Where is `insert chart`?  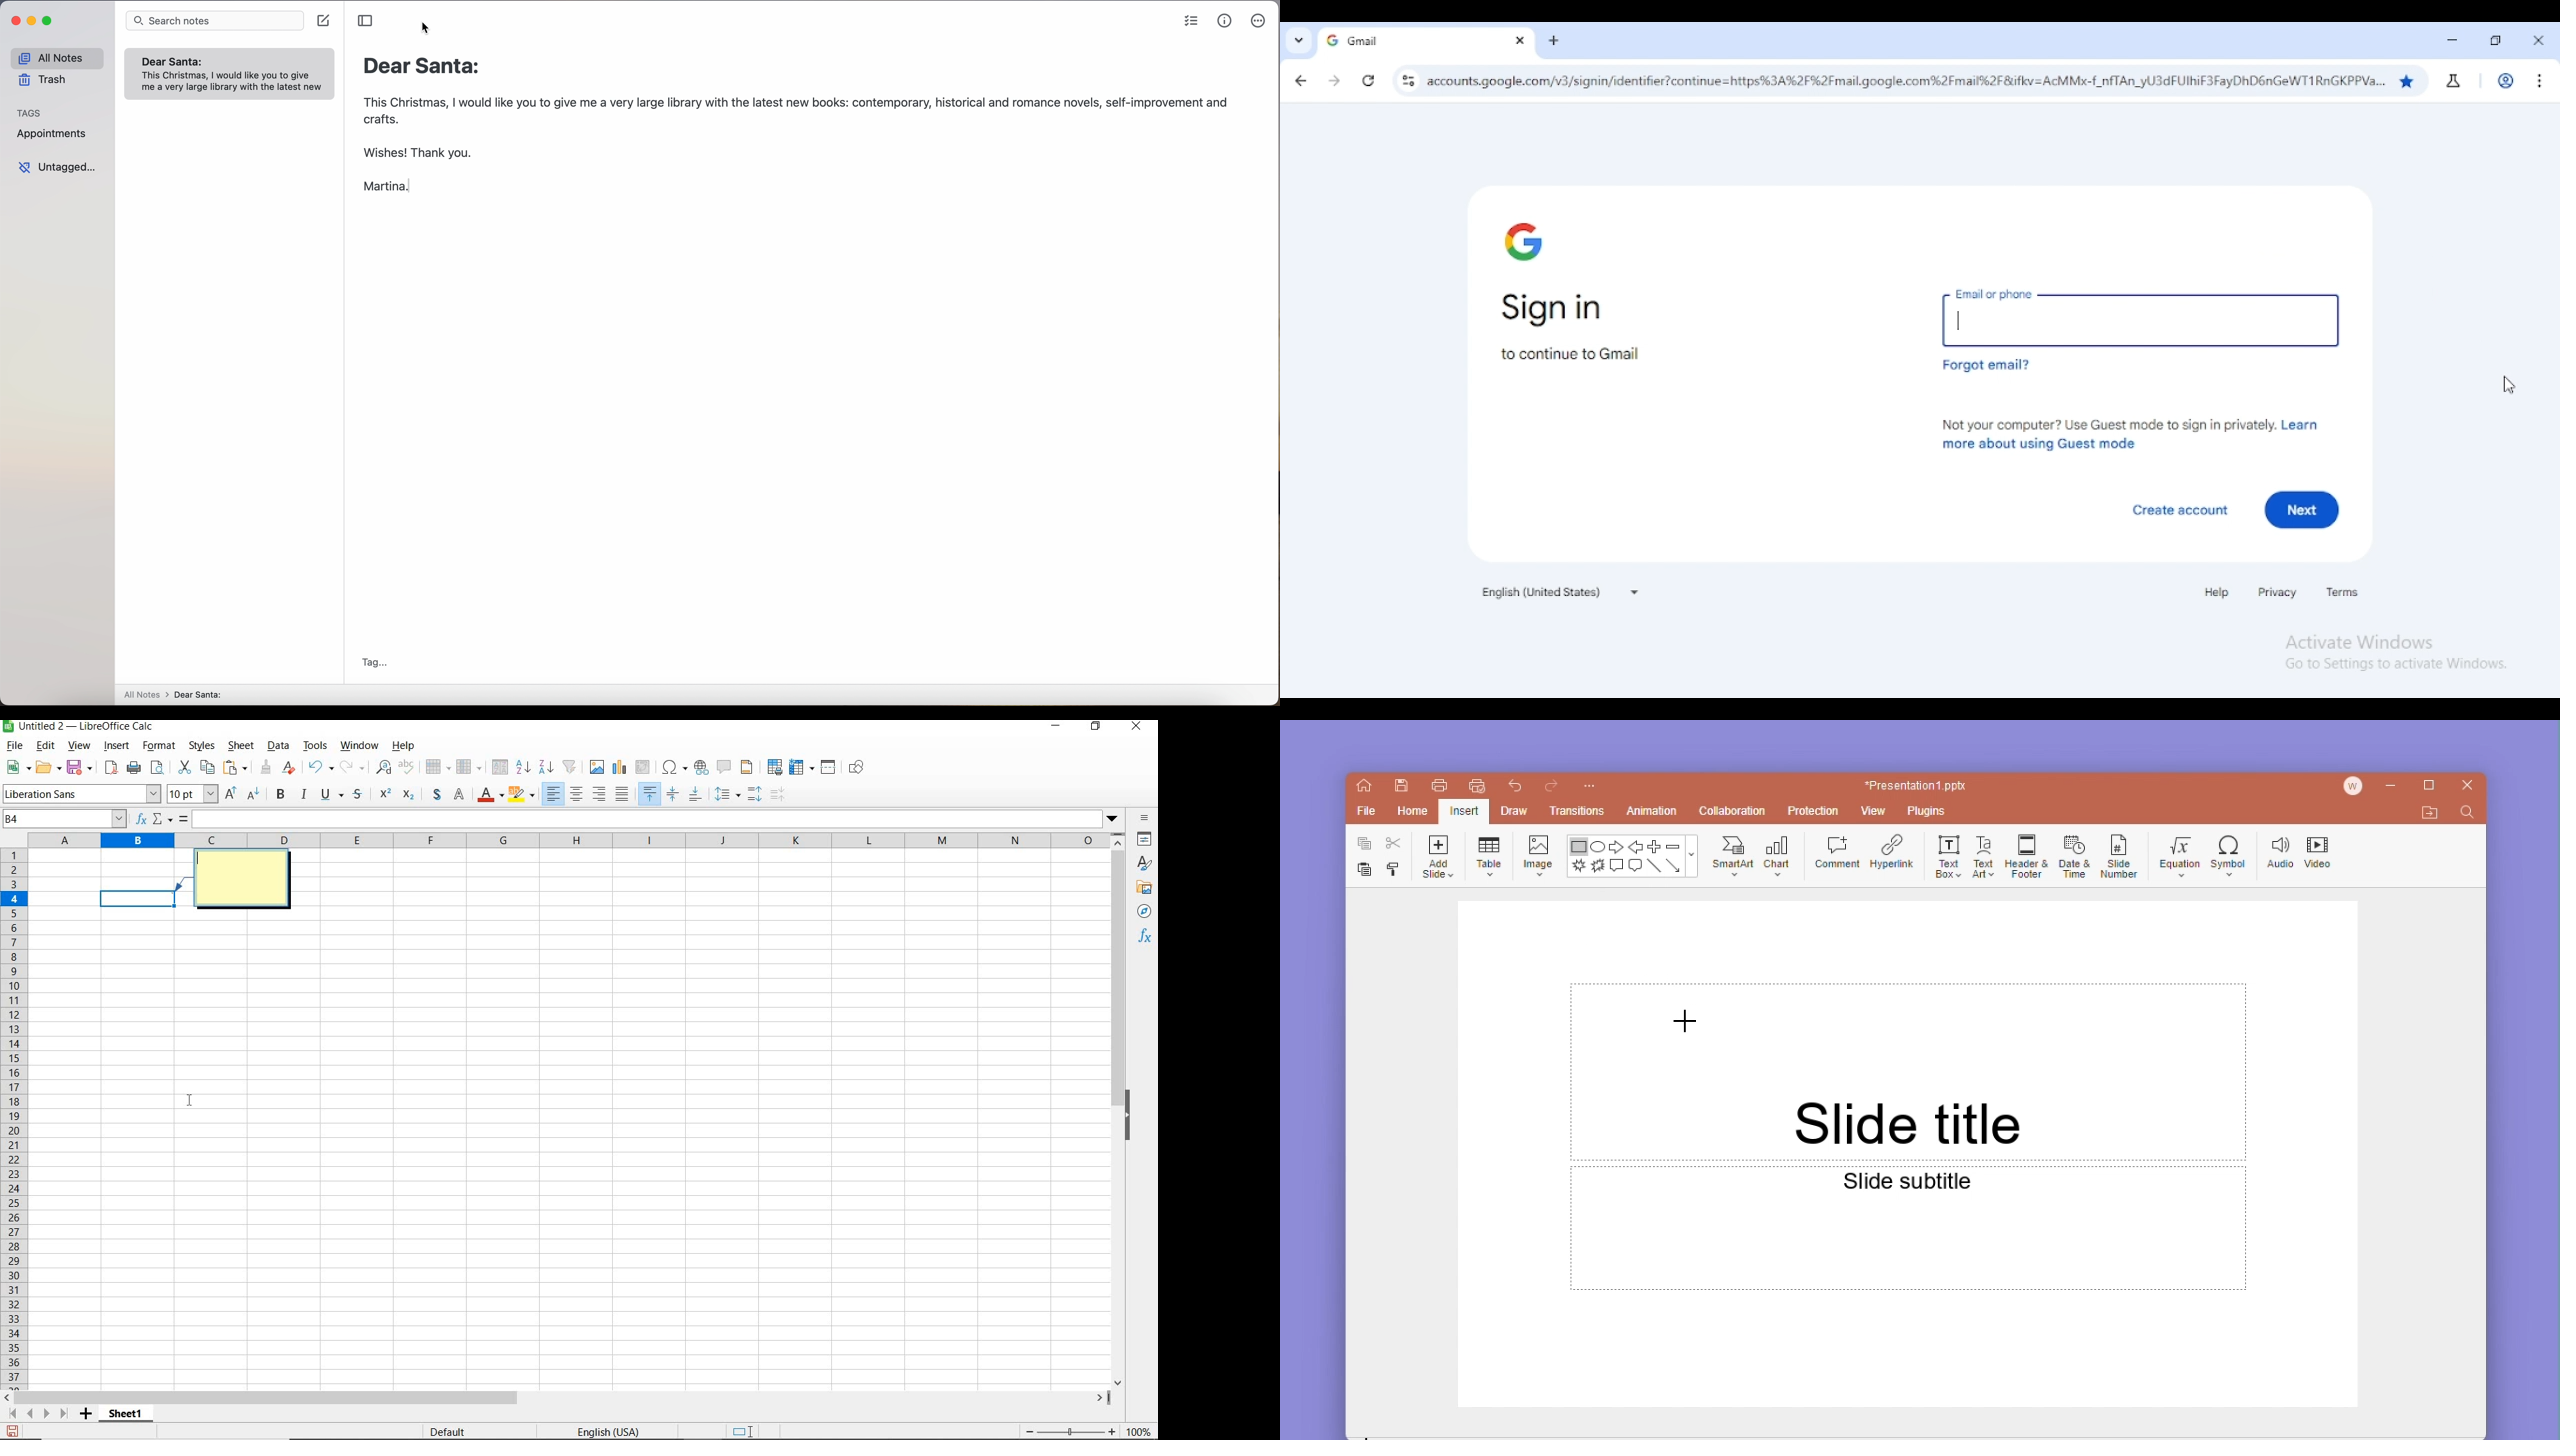 insert chart is located at coordinates (619, 768).